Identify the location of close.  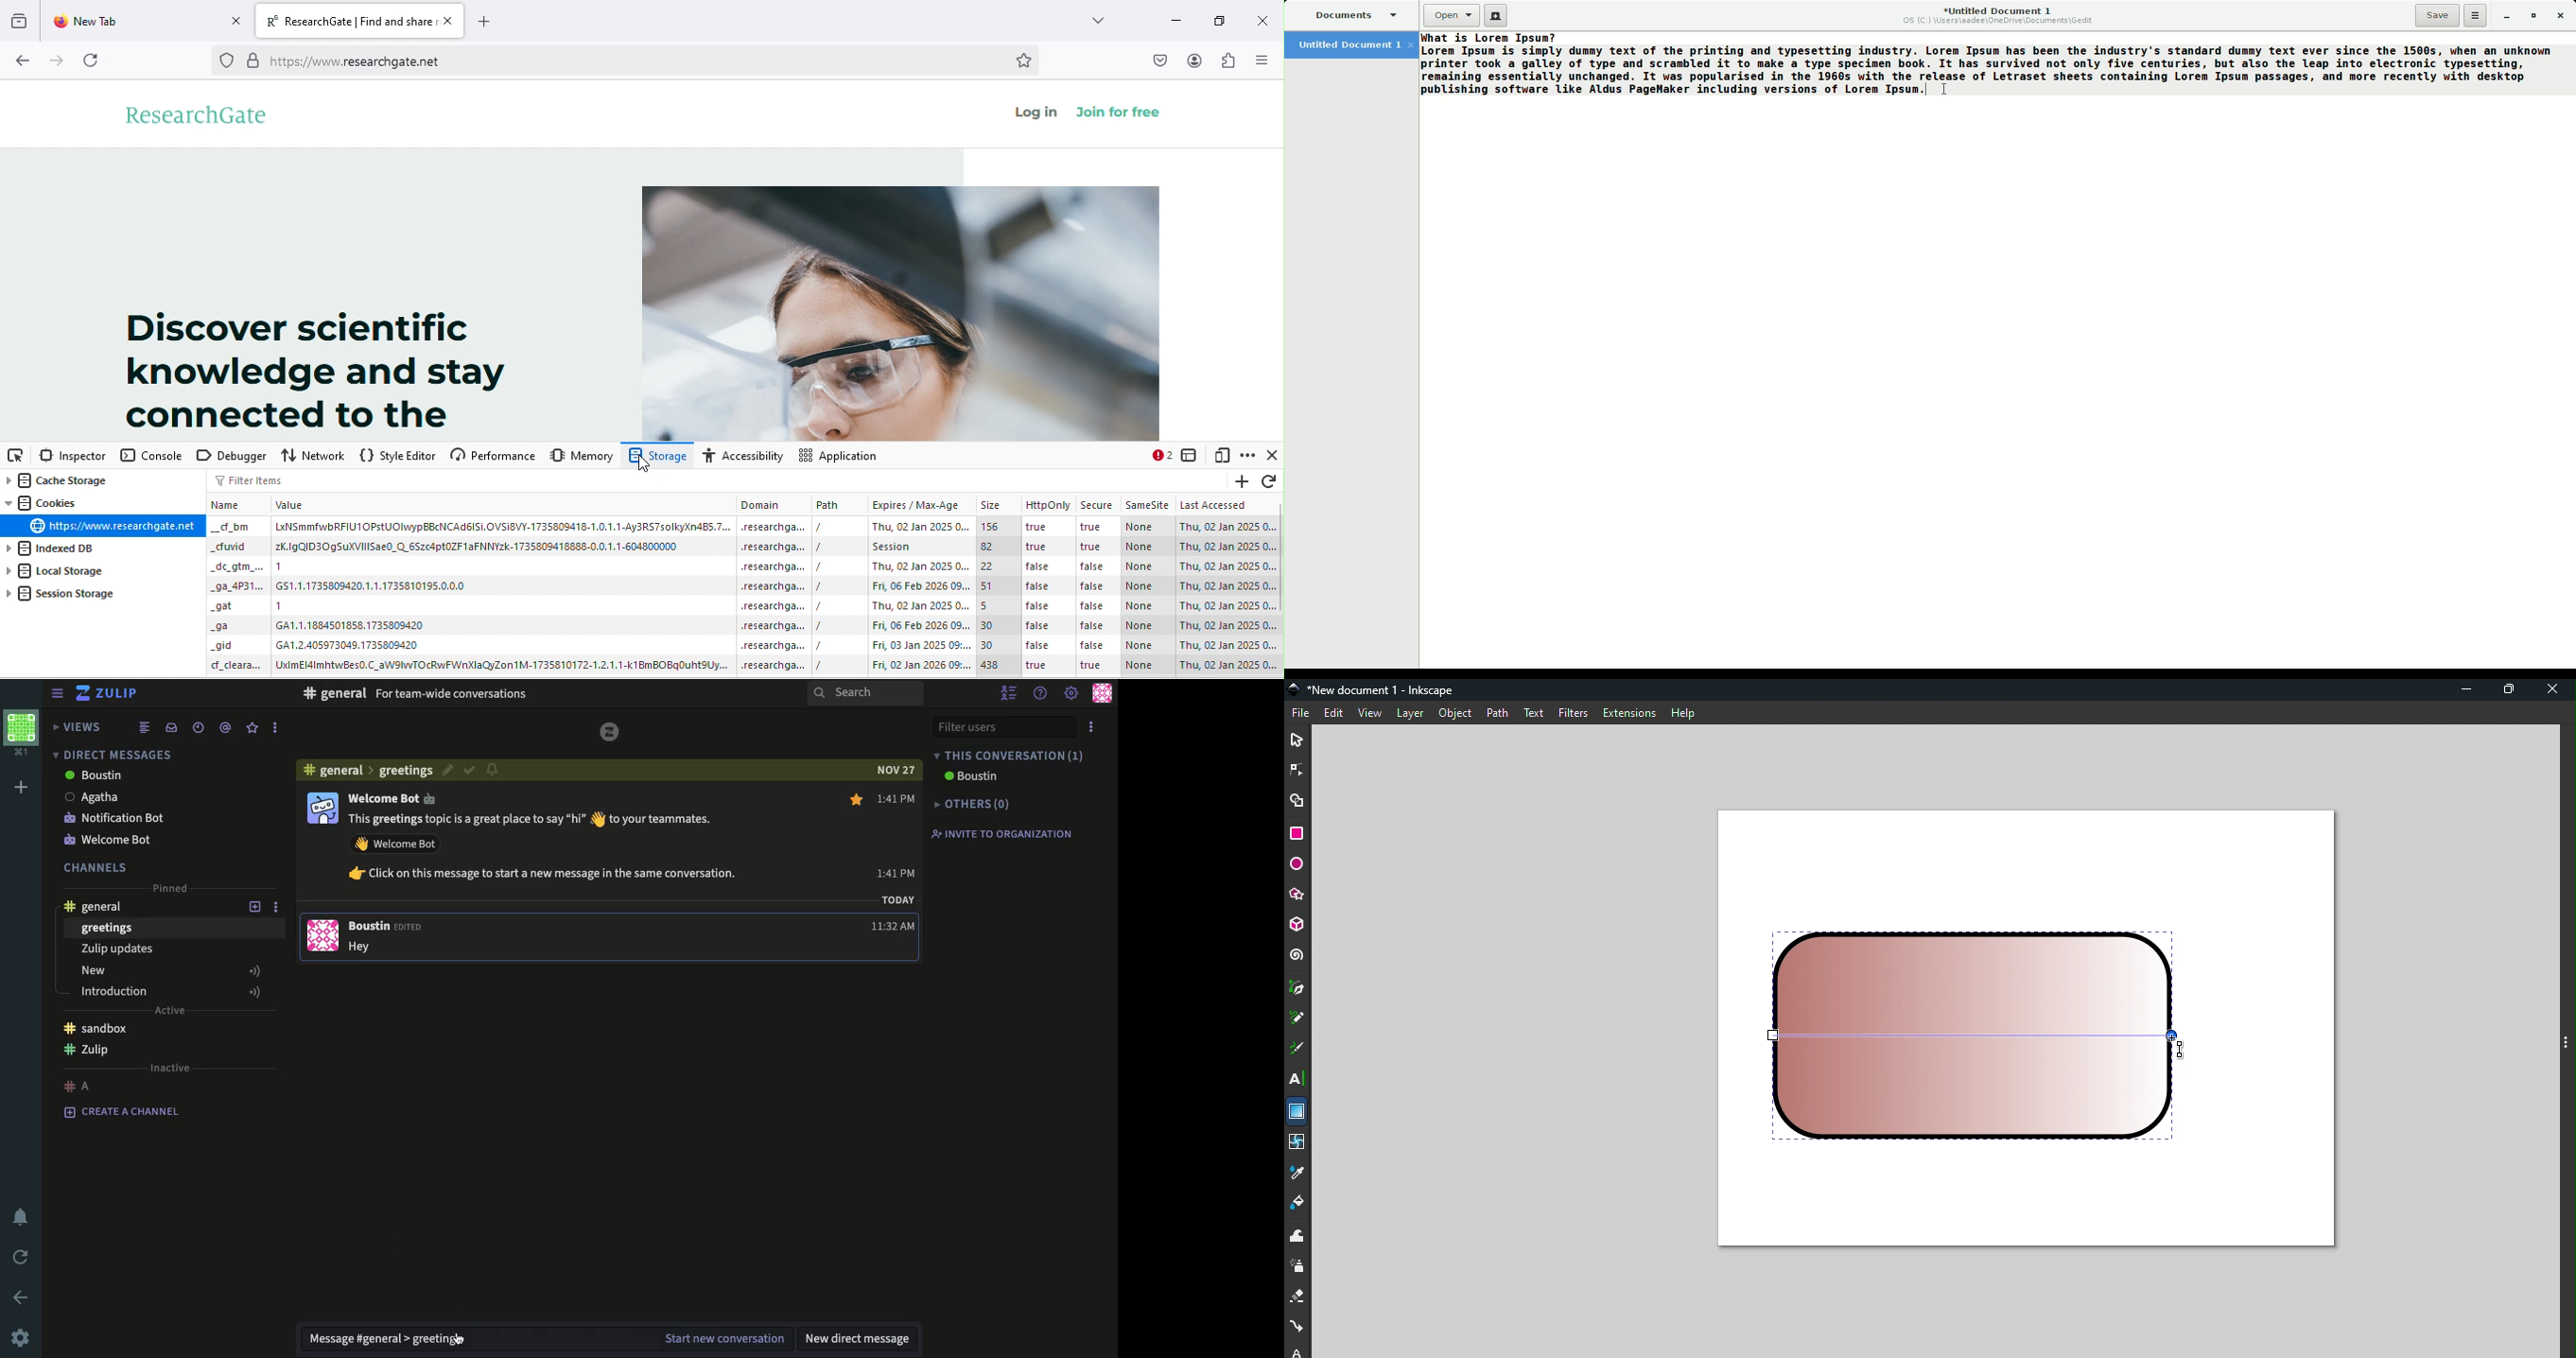
(1272, 454).